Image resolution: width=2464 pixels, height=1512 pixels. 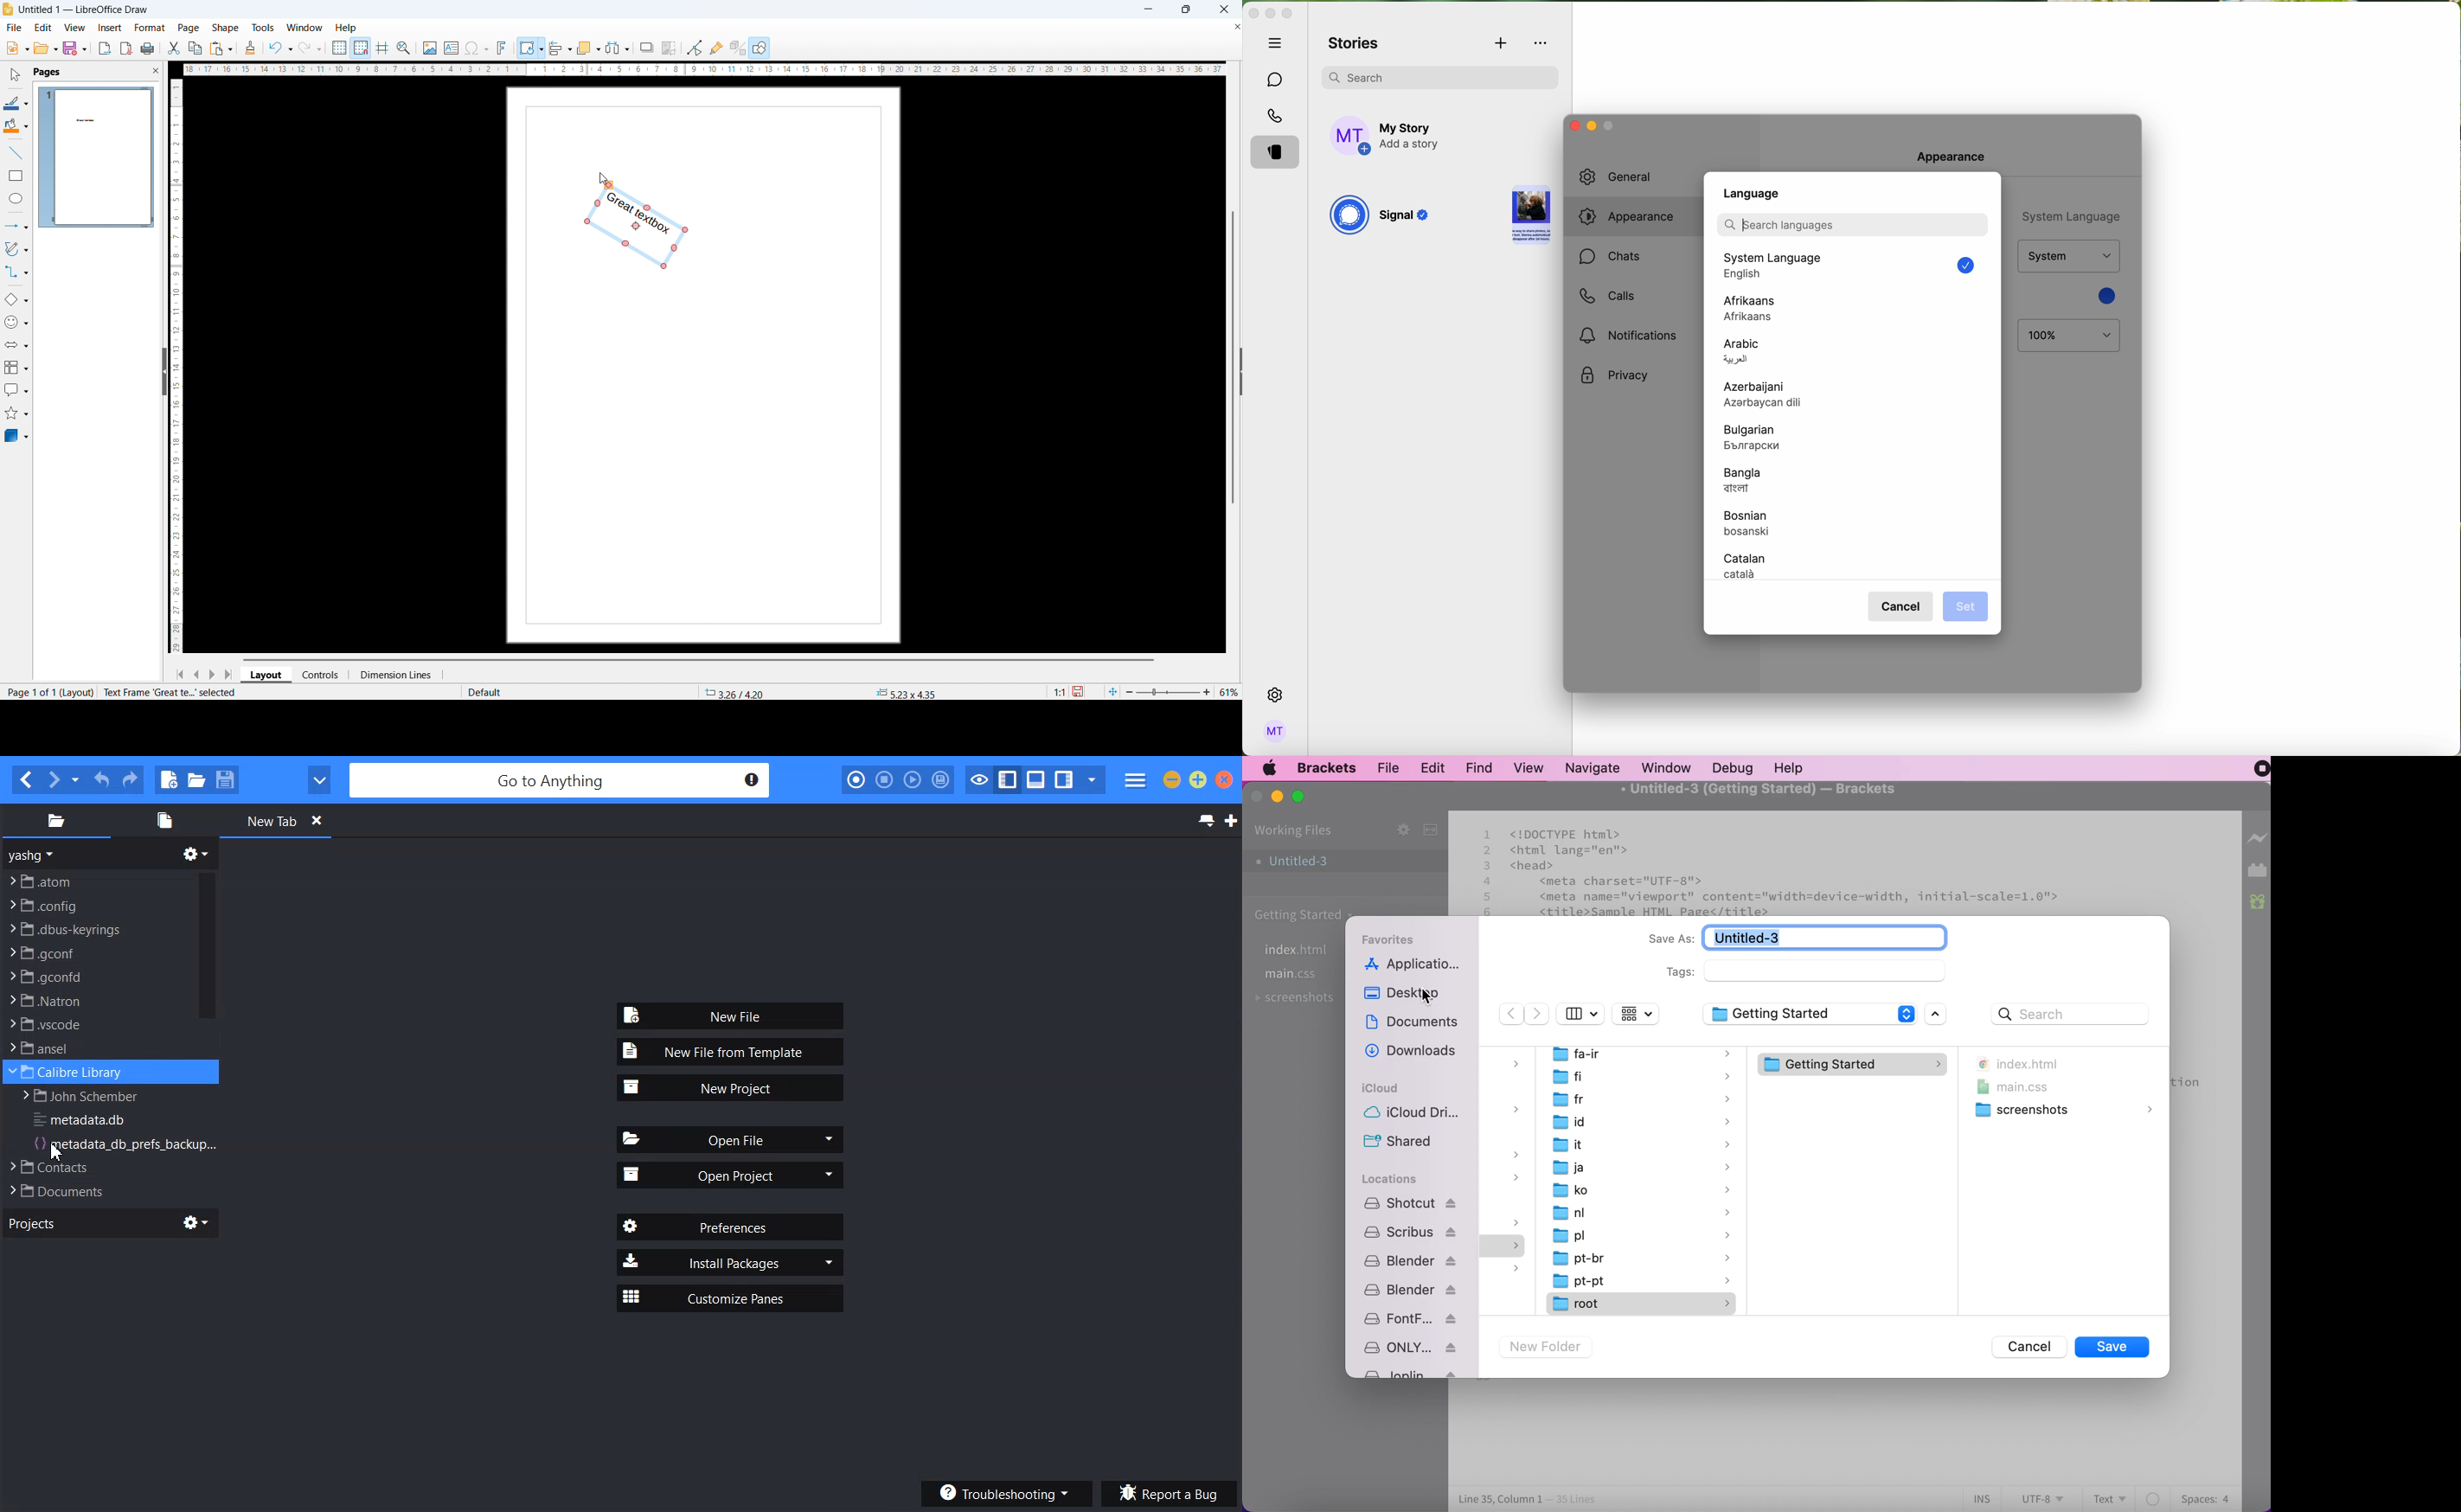 I want to click on select at least 3 objects to distribute, so click(x=618, y=47).